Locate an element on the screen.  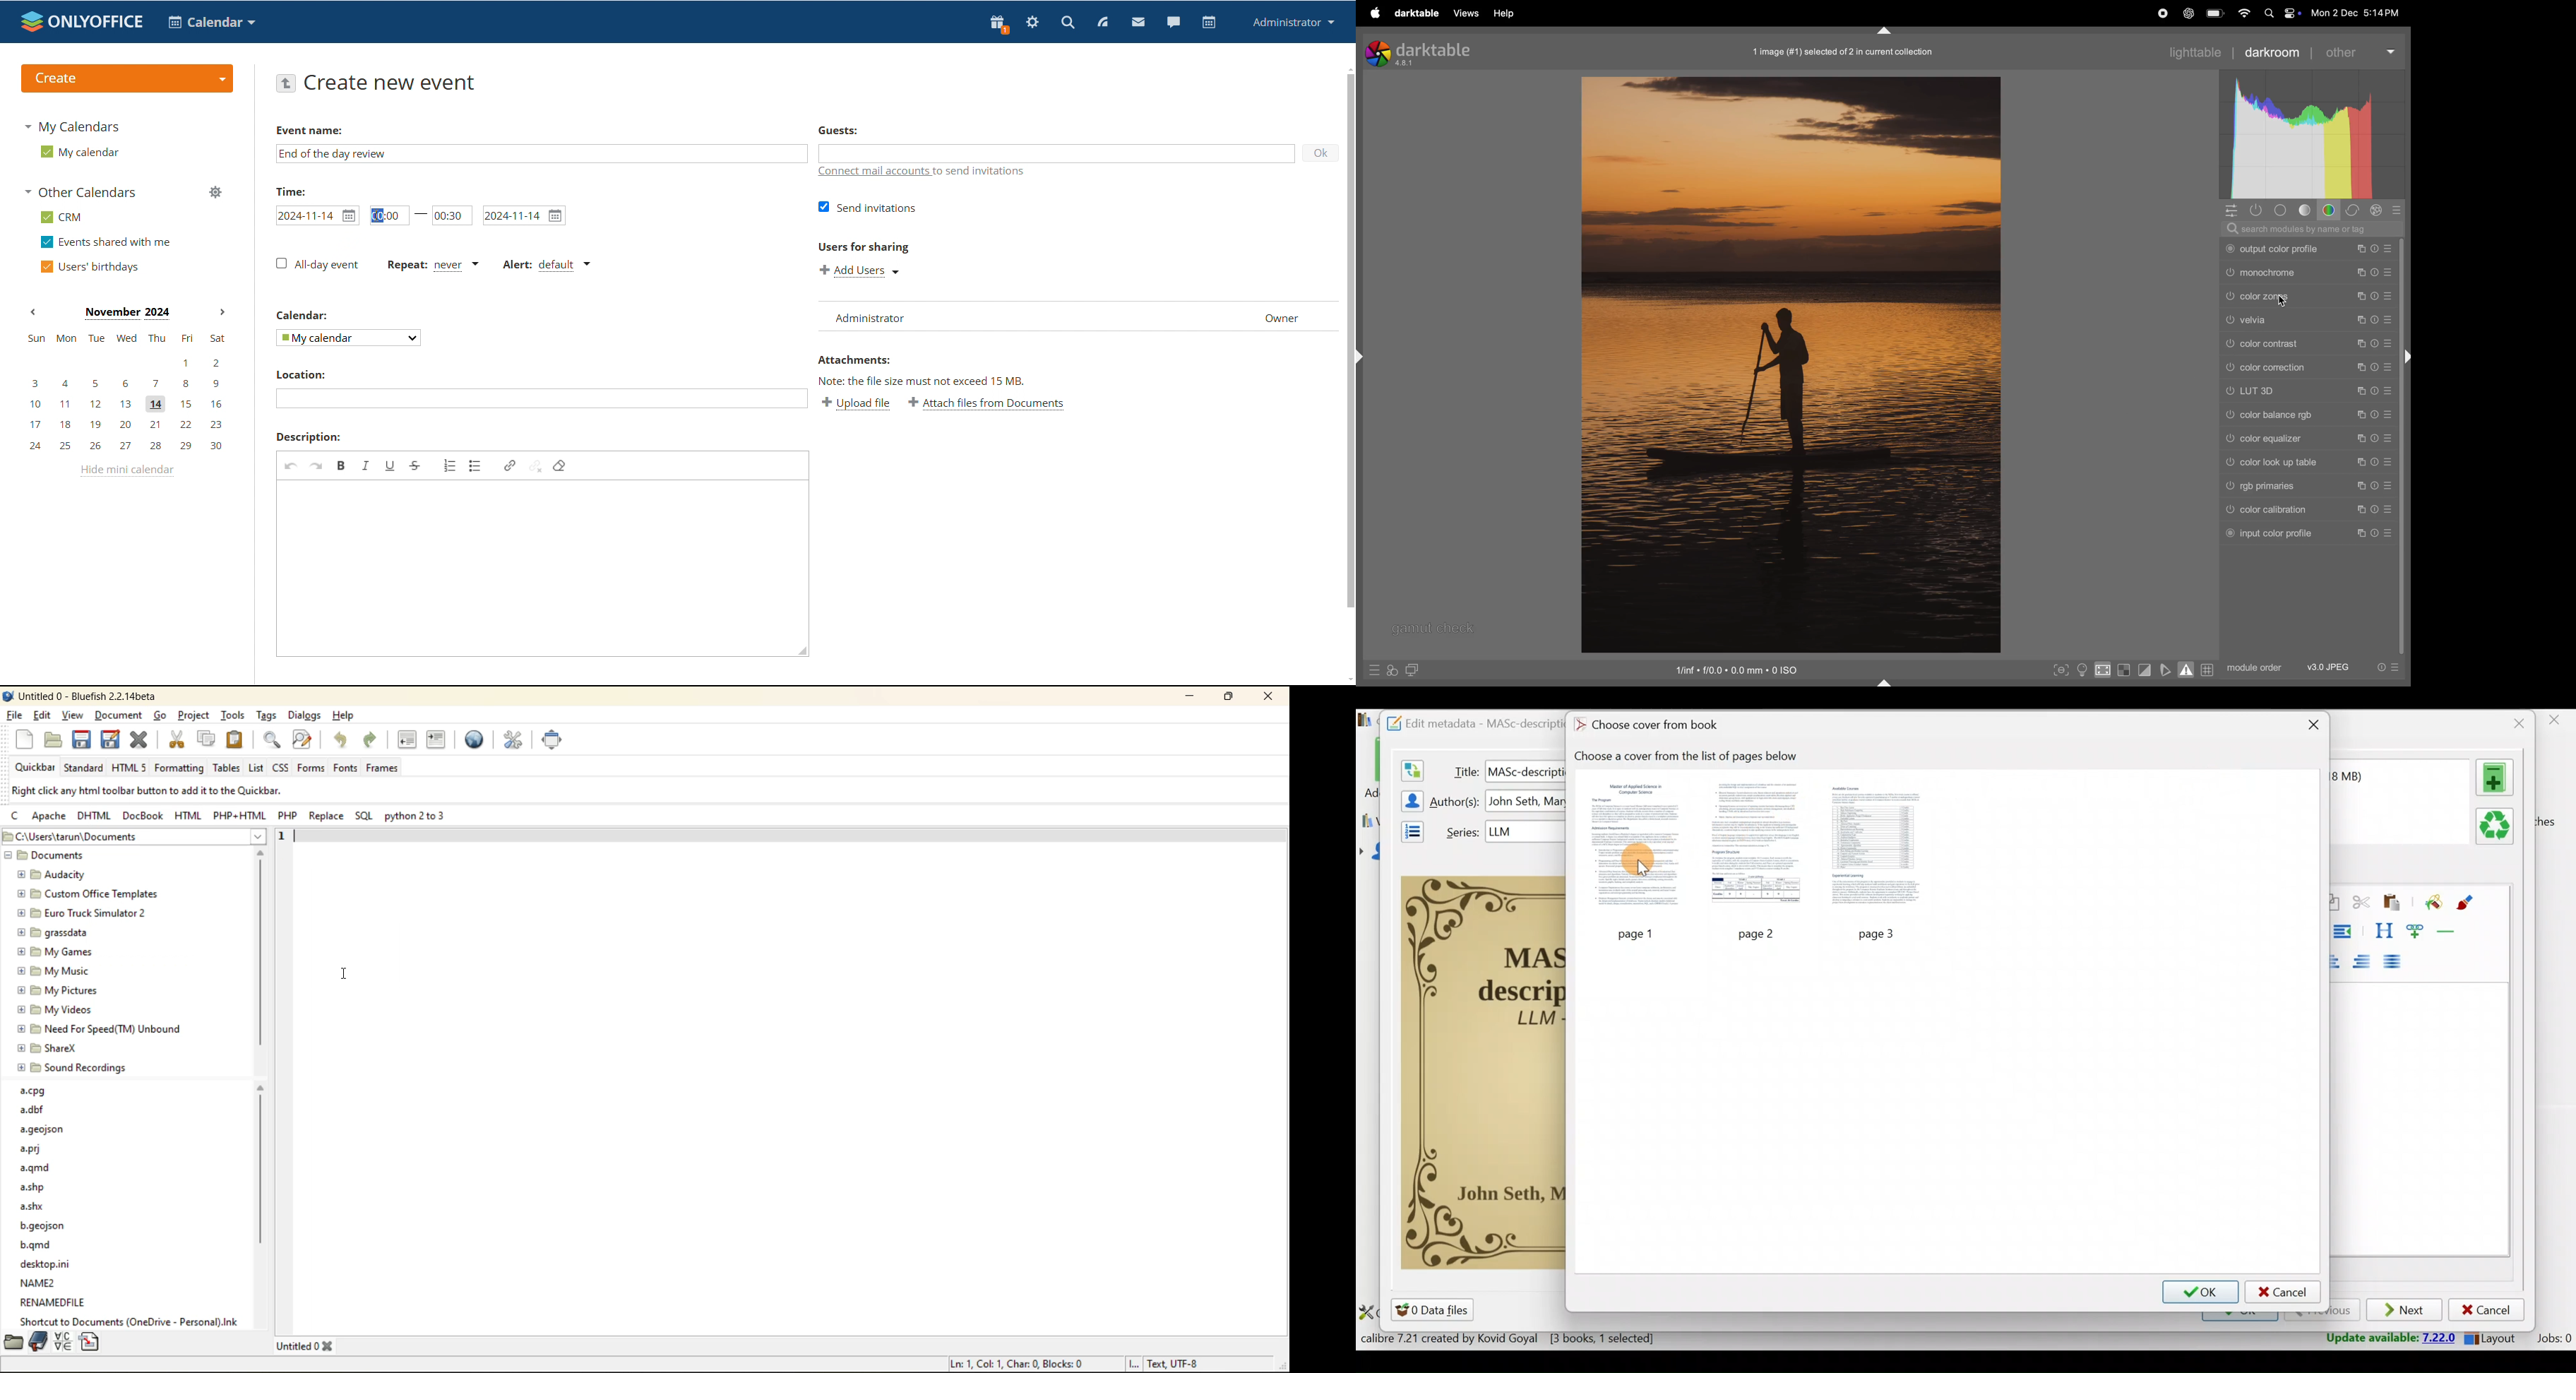
a.prj is located at coordinates (33, 1149).